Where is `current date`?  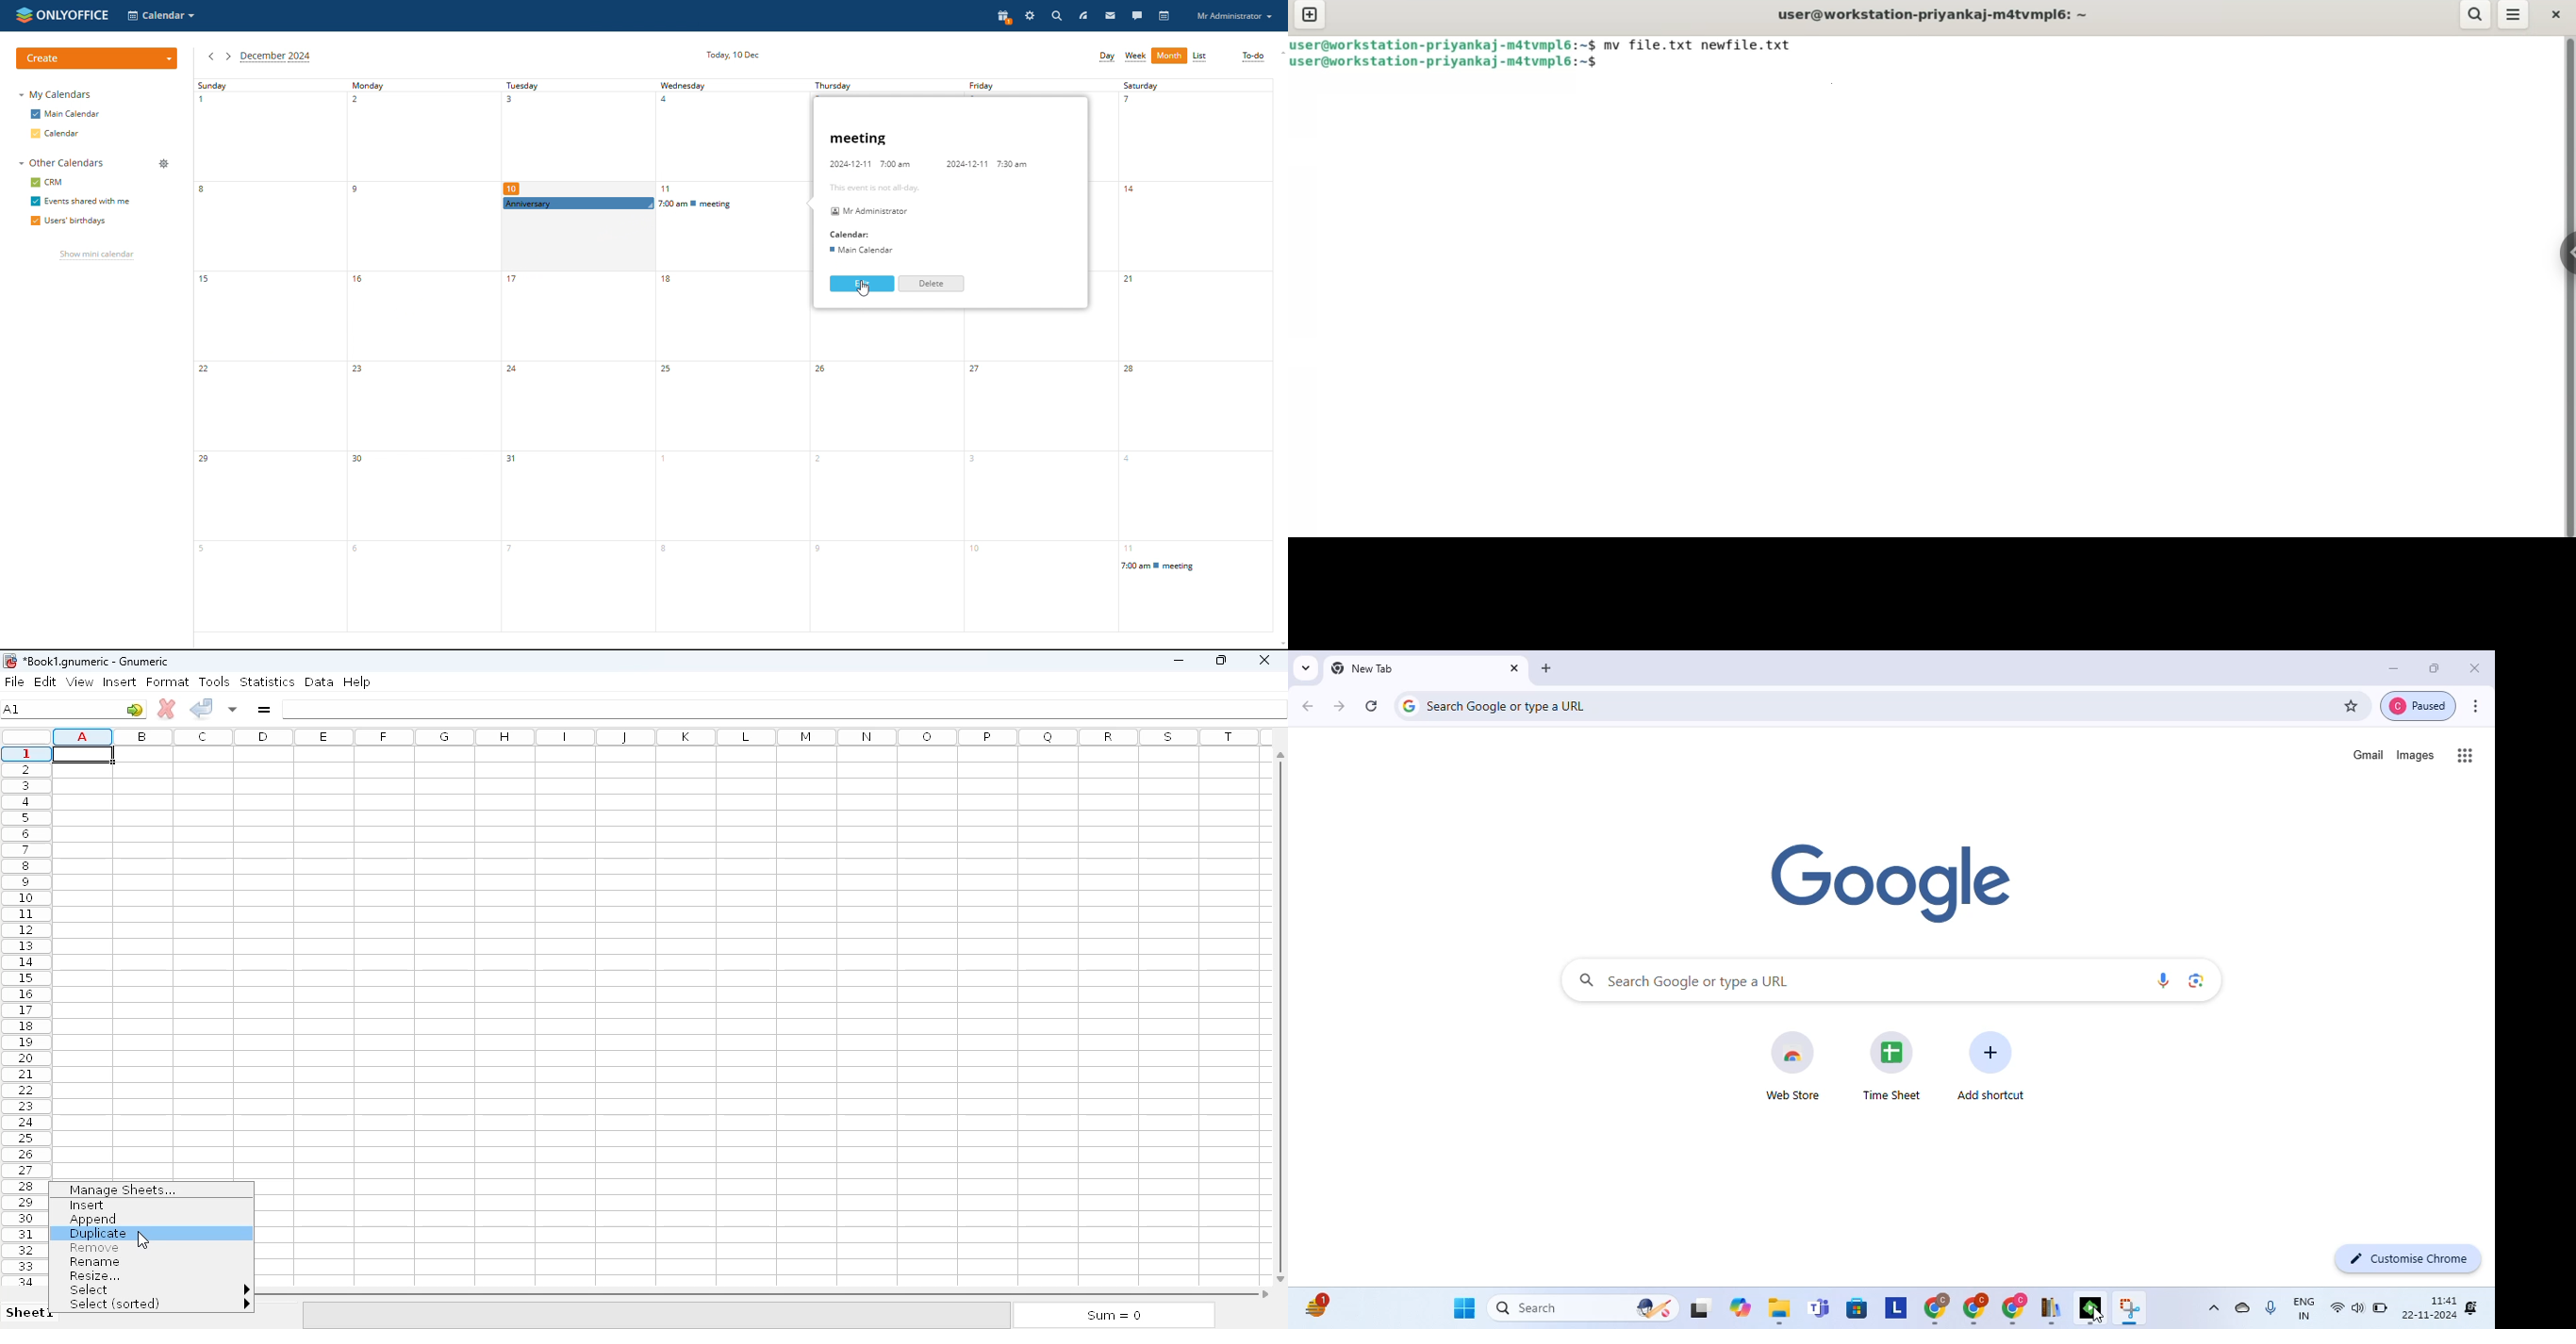 current date is located at coordinates (732, 54).